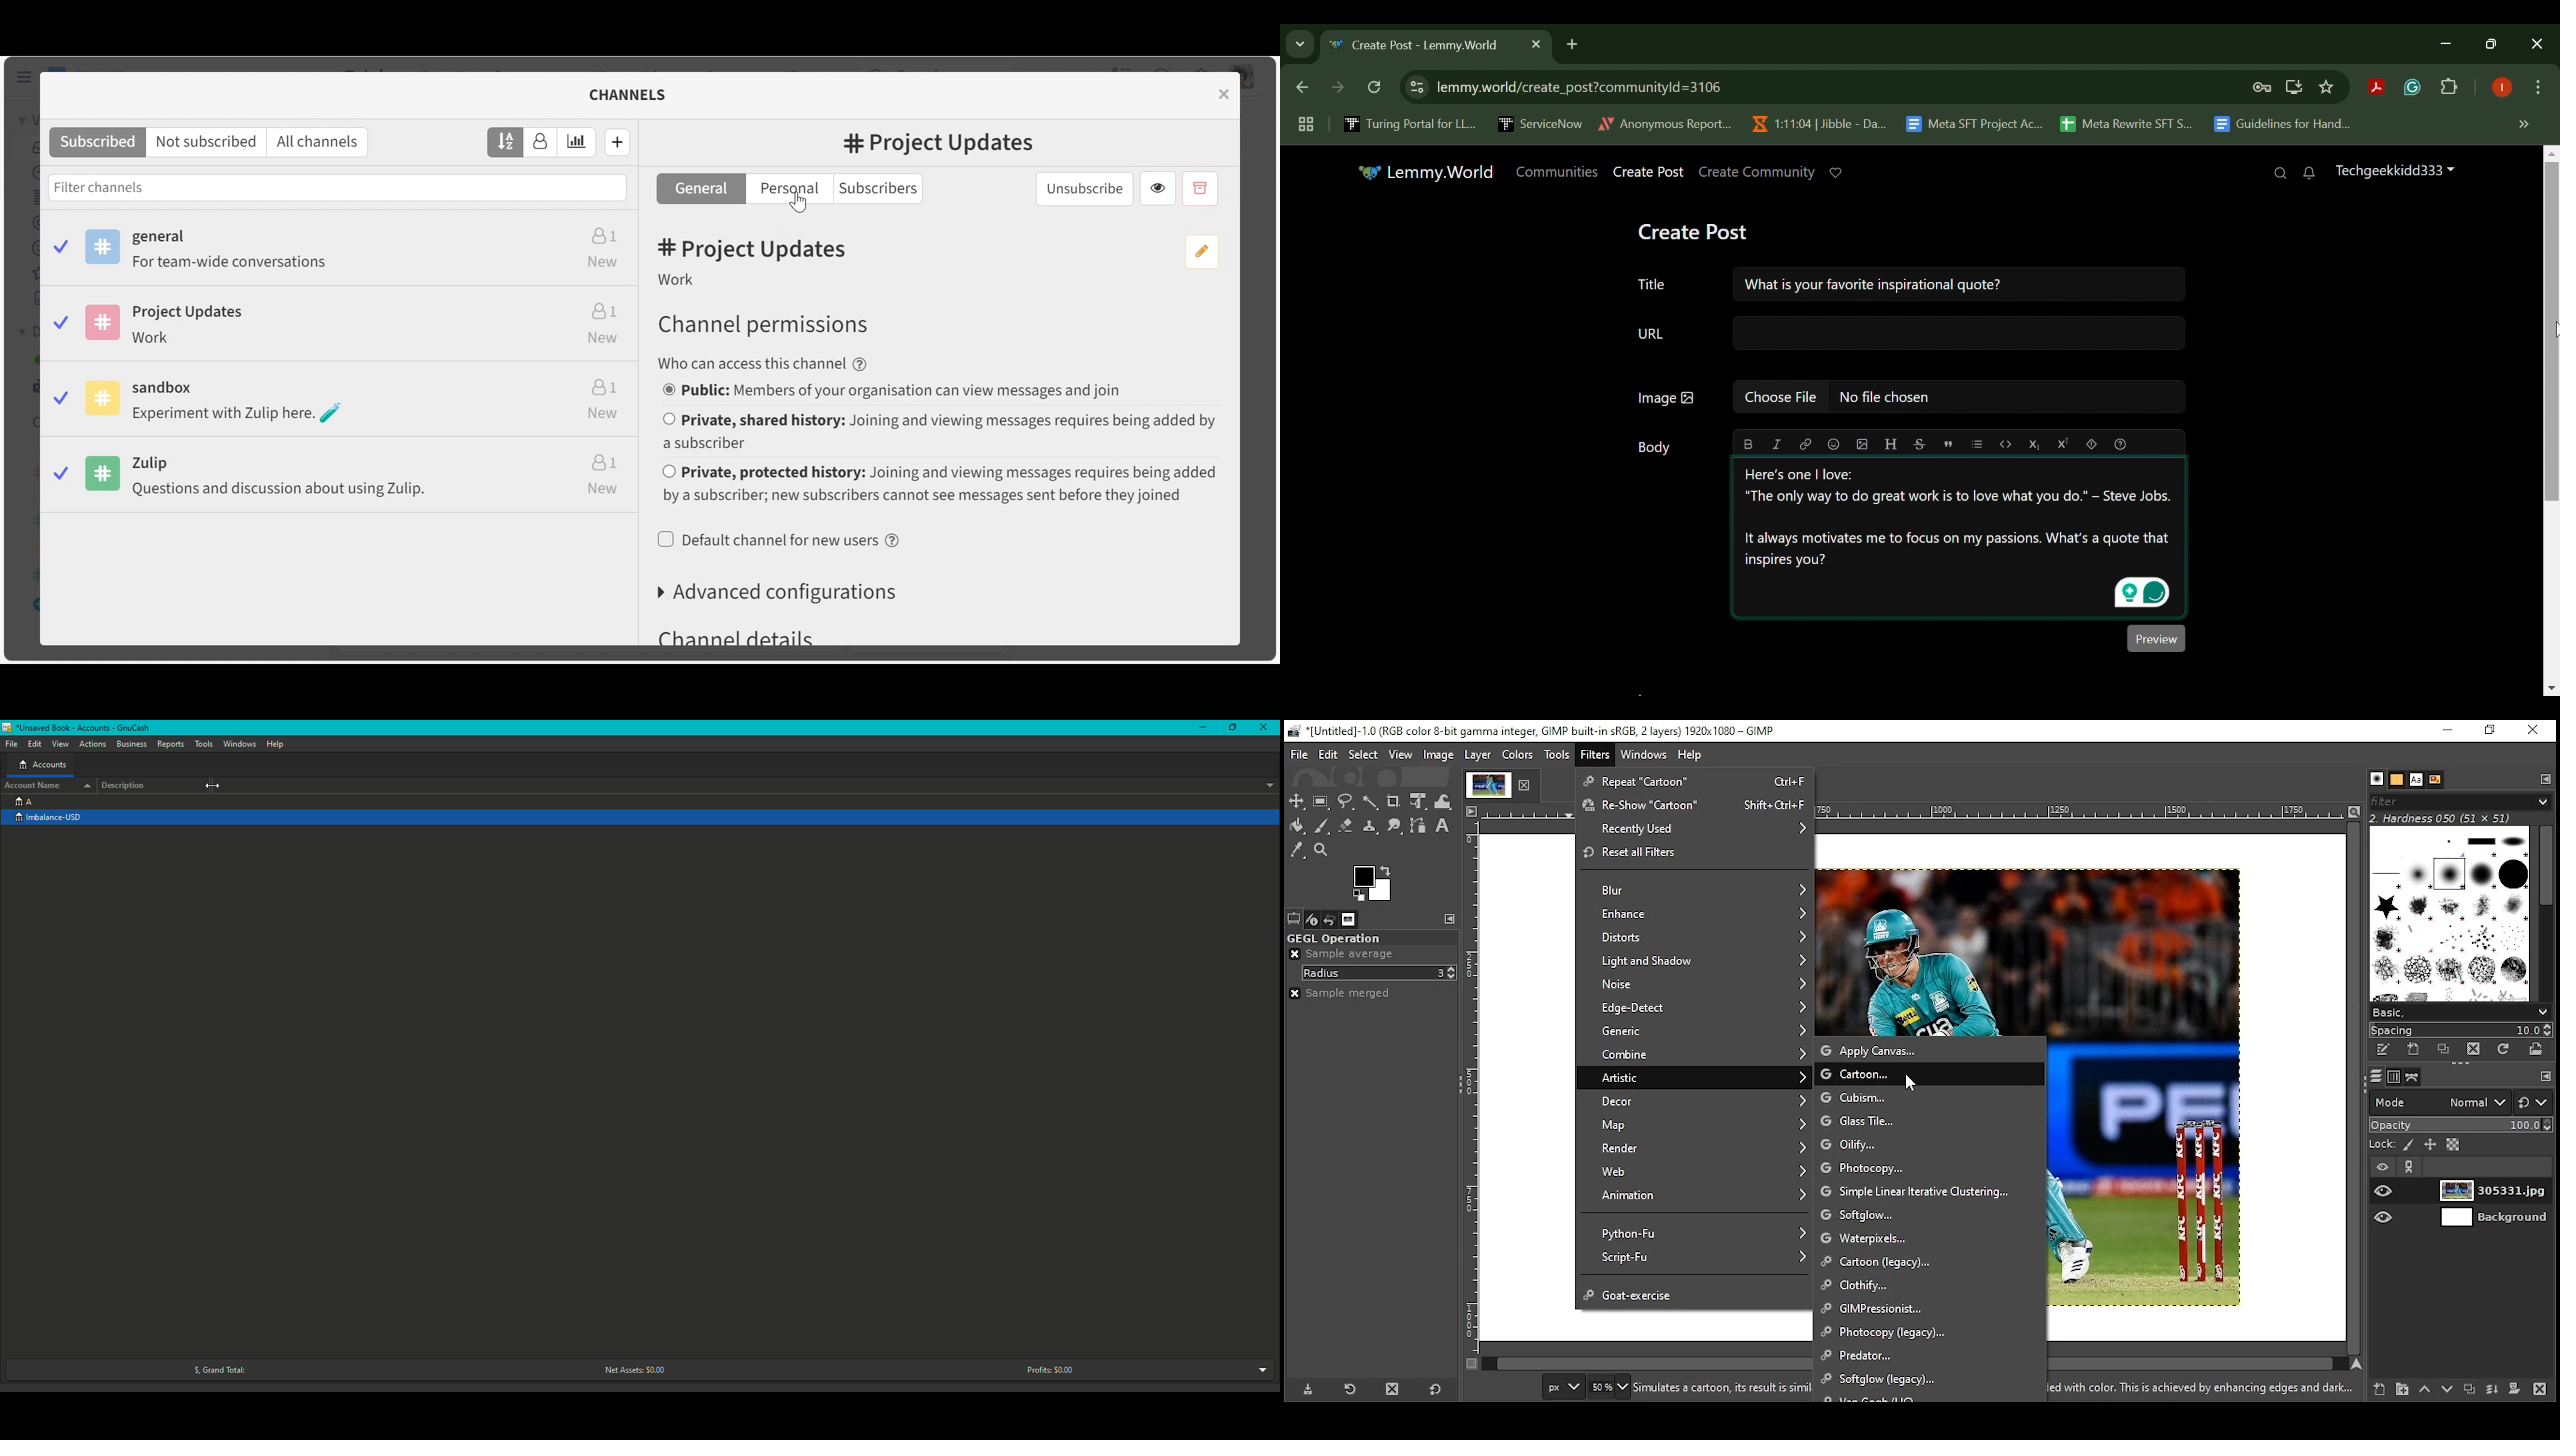  What do you see at coordinates (55, 818) in the screenshot?
I see `Imbalance` at bounding box center [55, 818].